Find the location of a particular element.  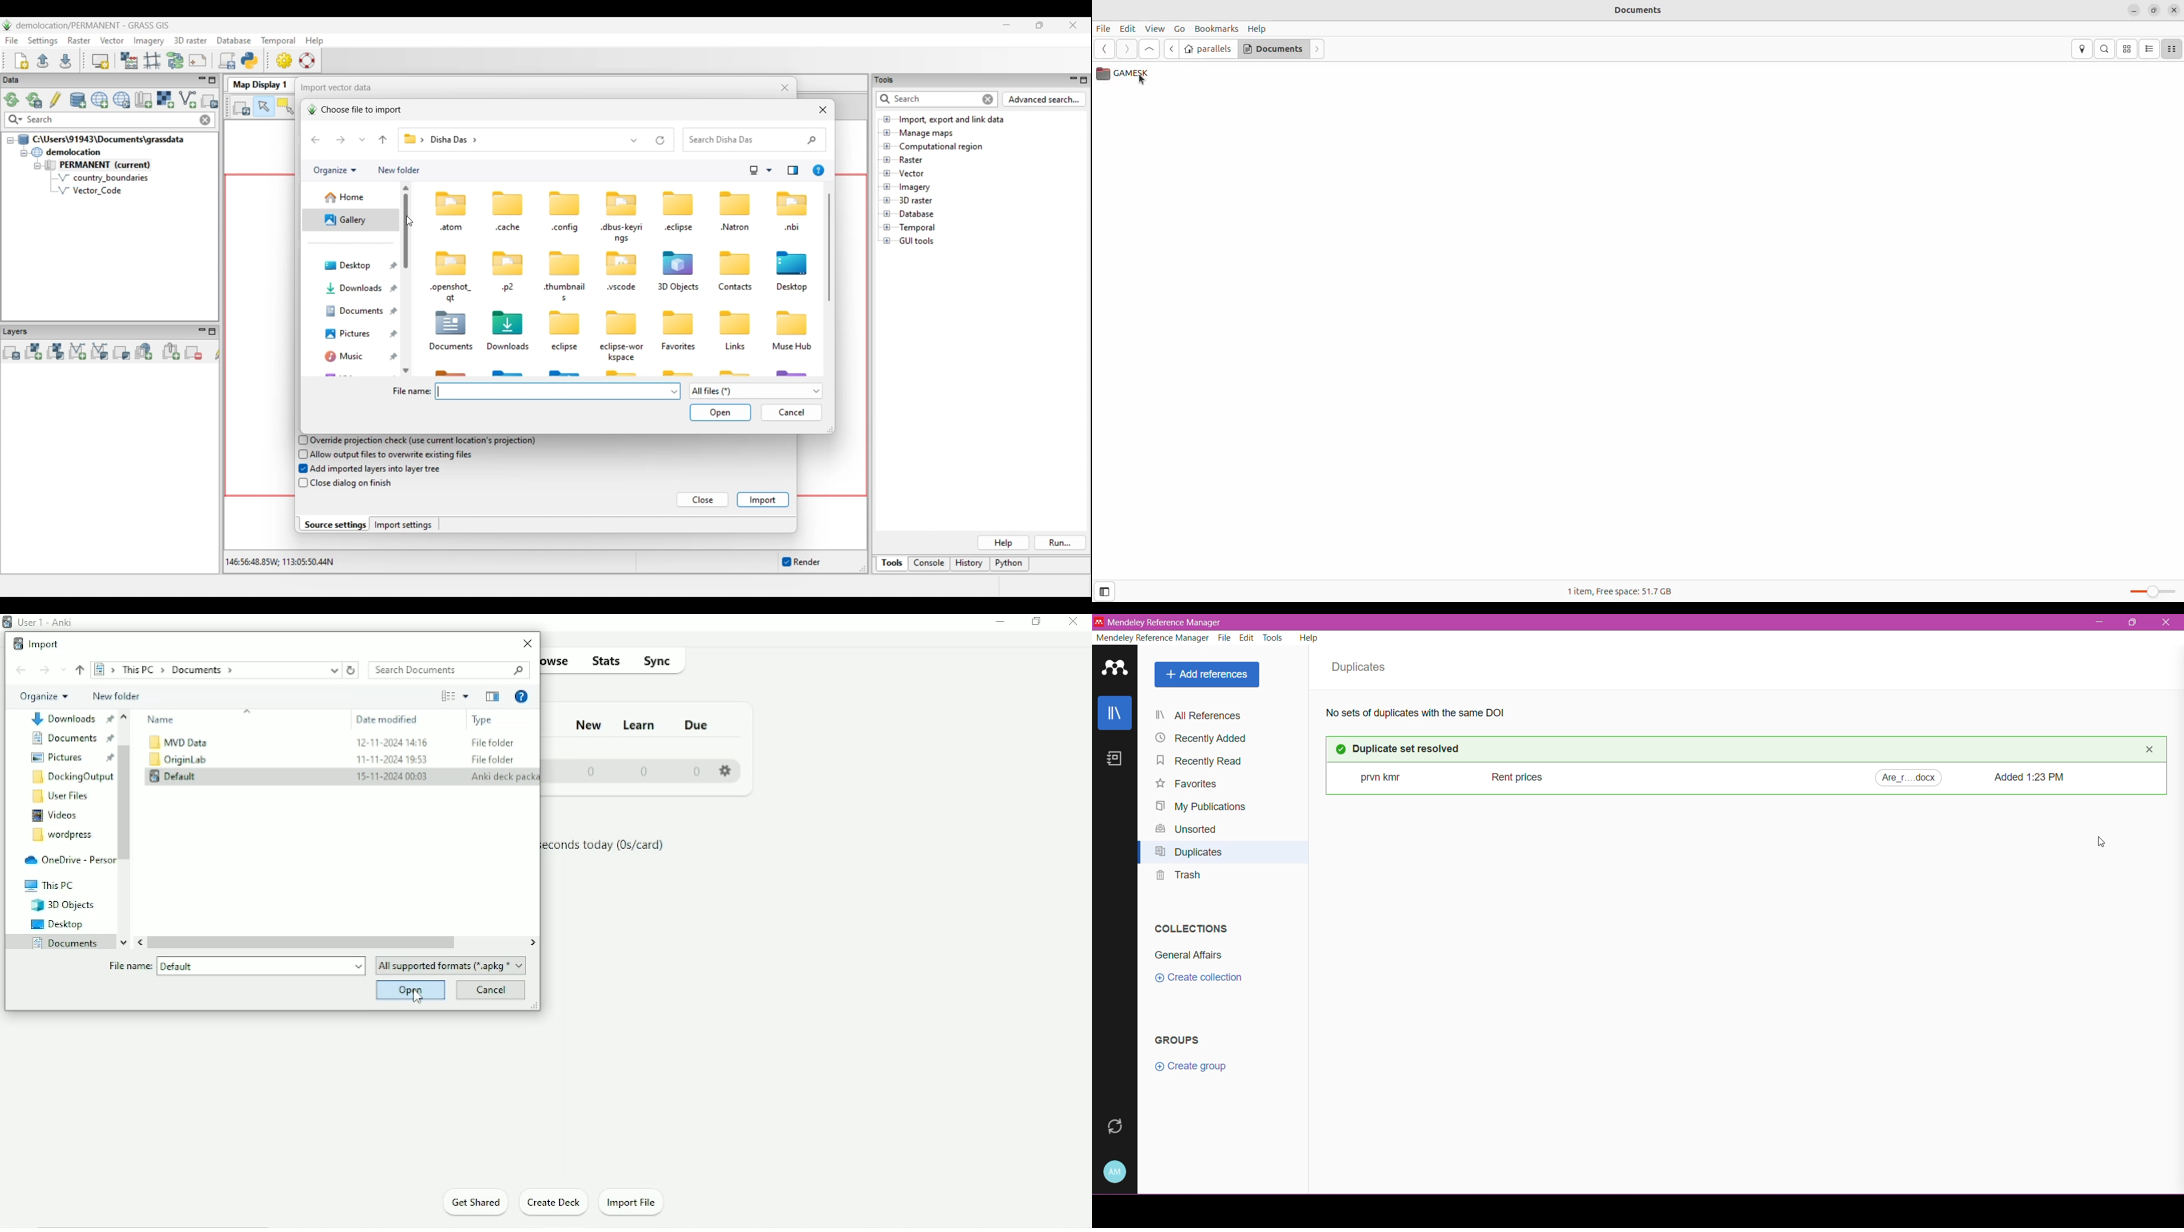

Restore down is located at coordinates (1036, 622).